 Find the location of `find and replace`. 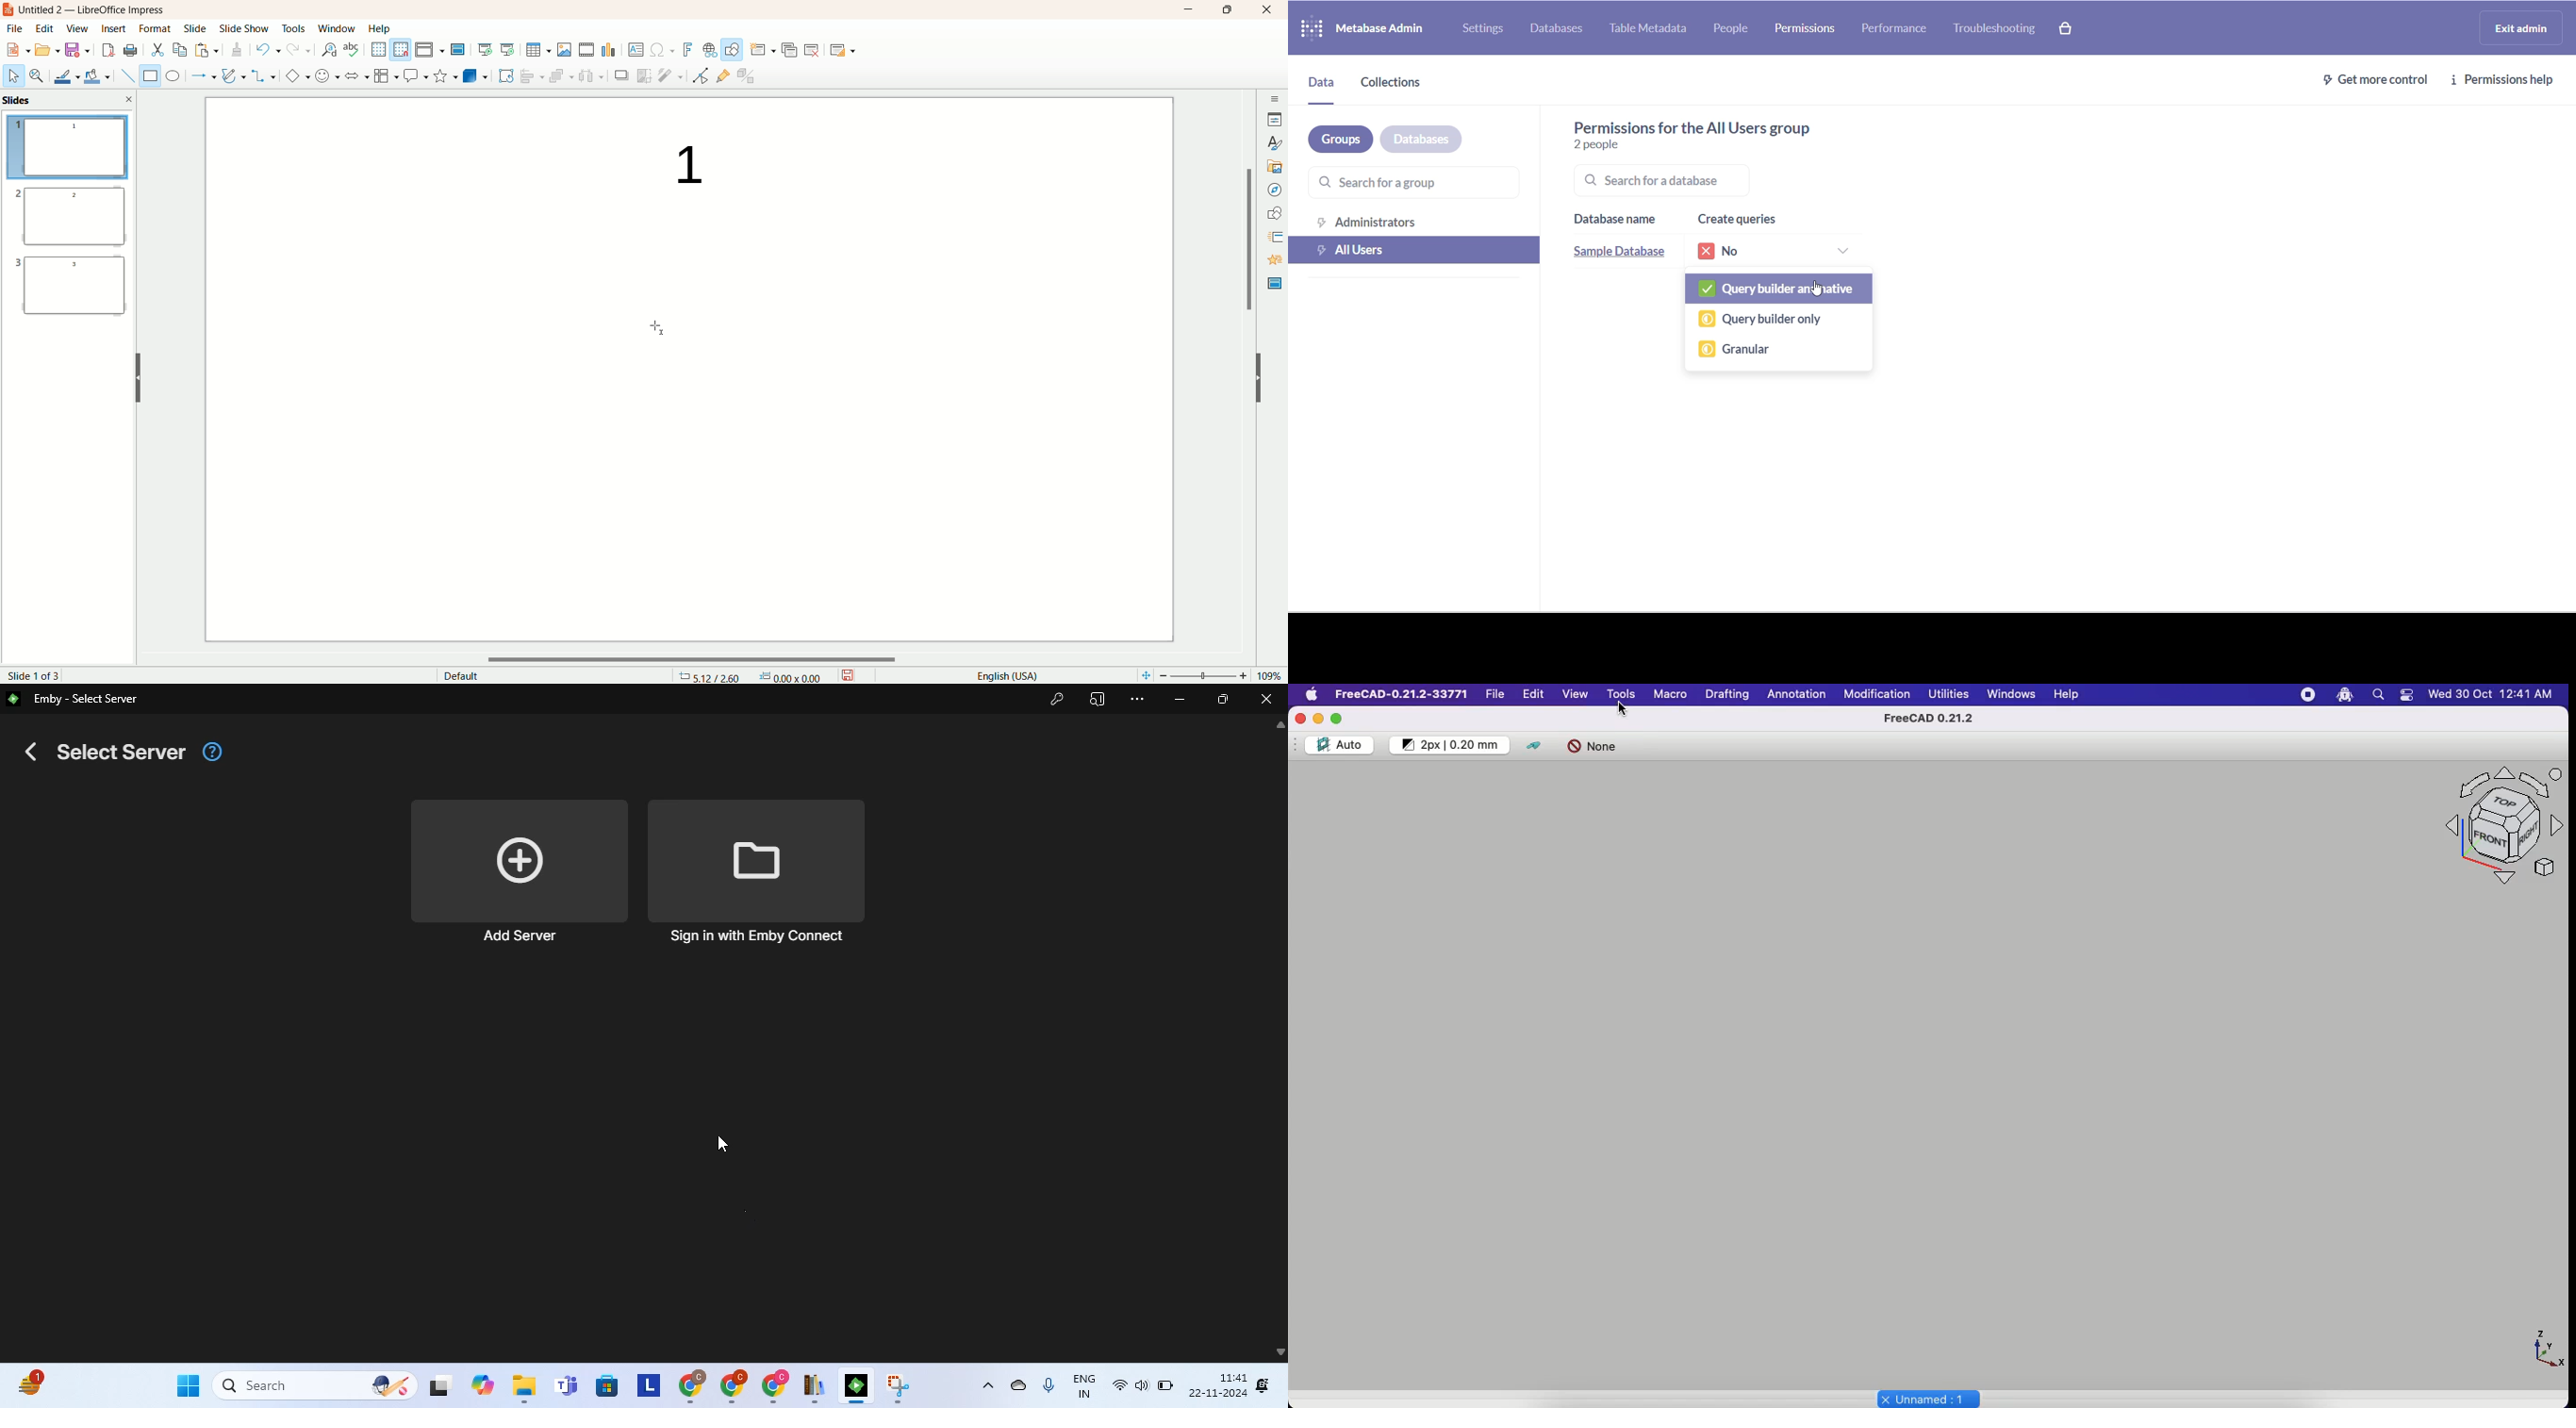

find and replace is located at coordinates (327, 51).